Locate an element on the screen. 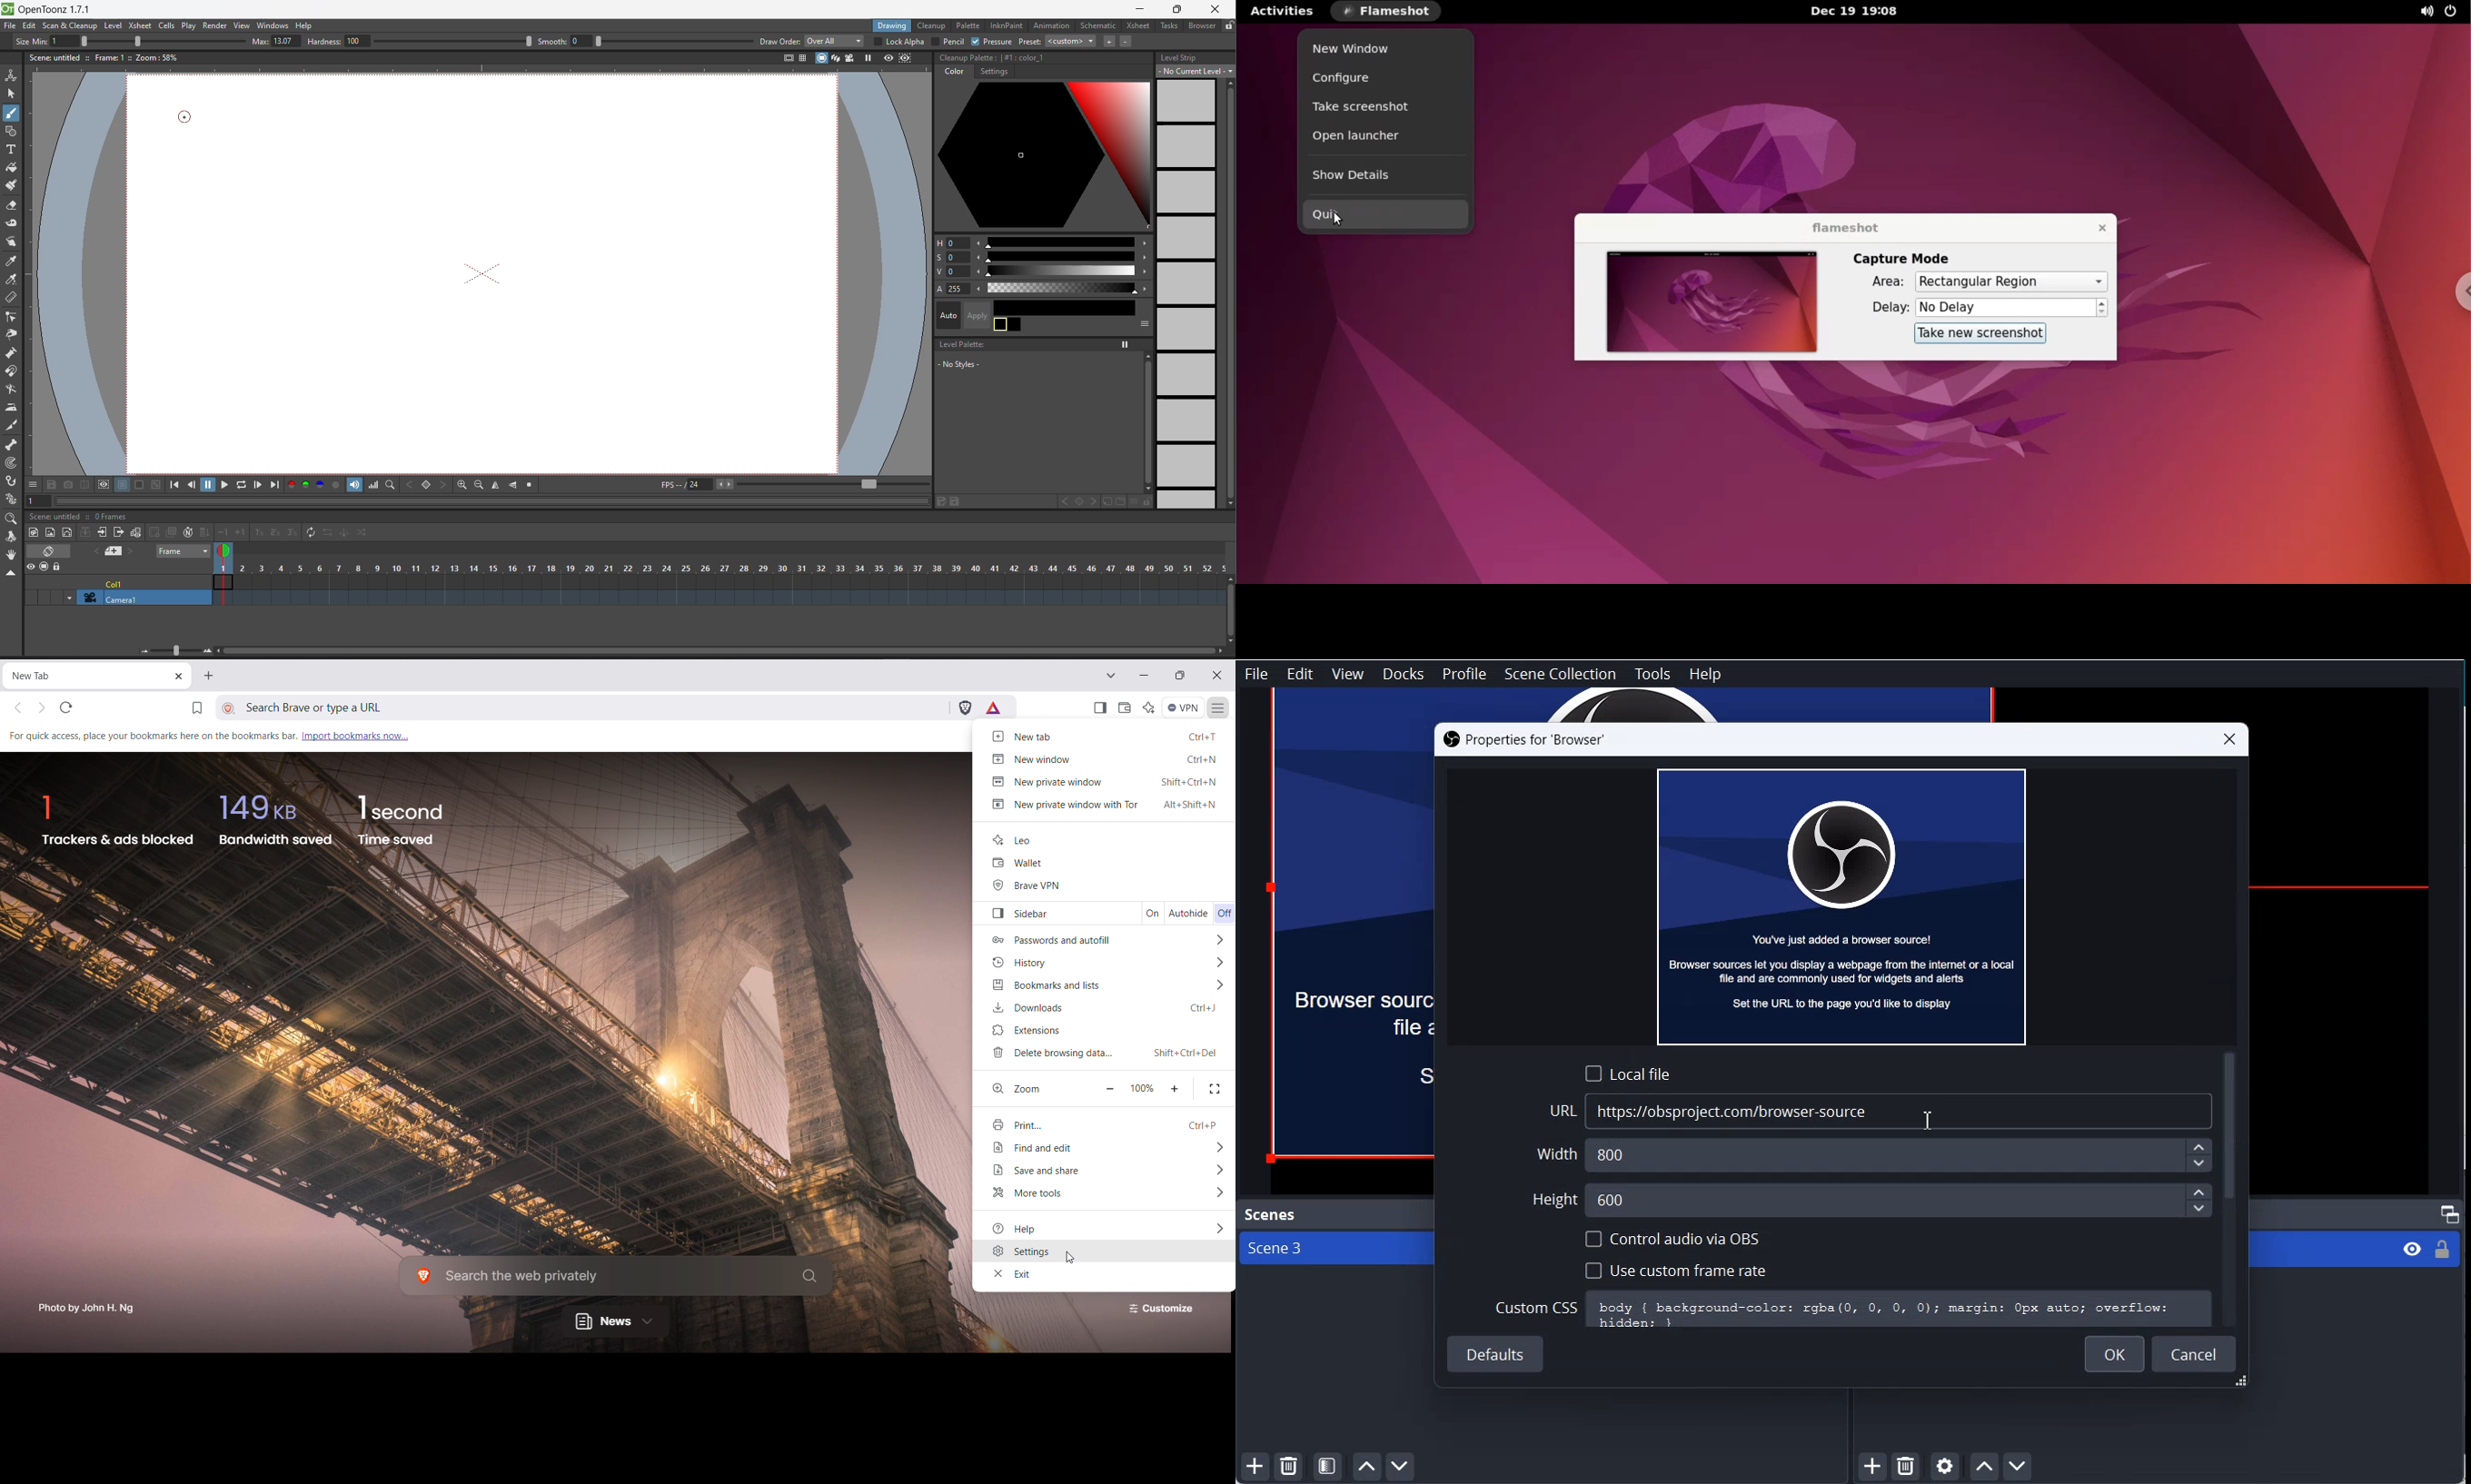 The height and width of the screenshot is (1484, 2492). wallet is located at coordinates (1104, 862).